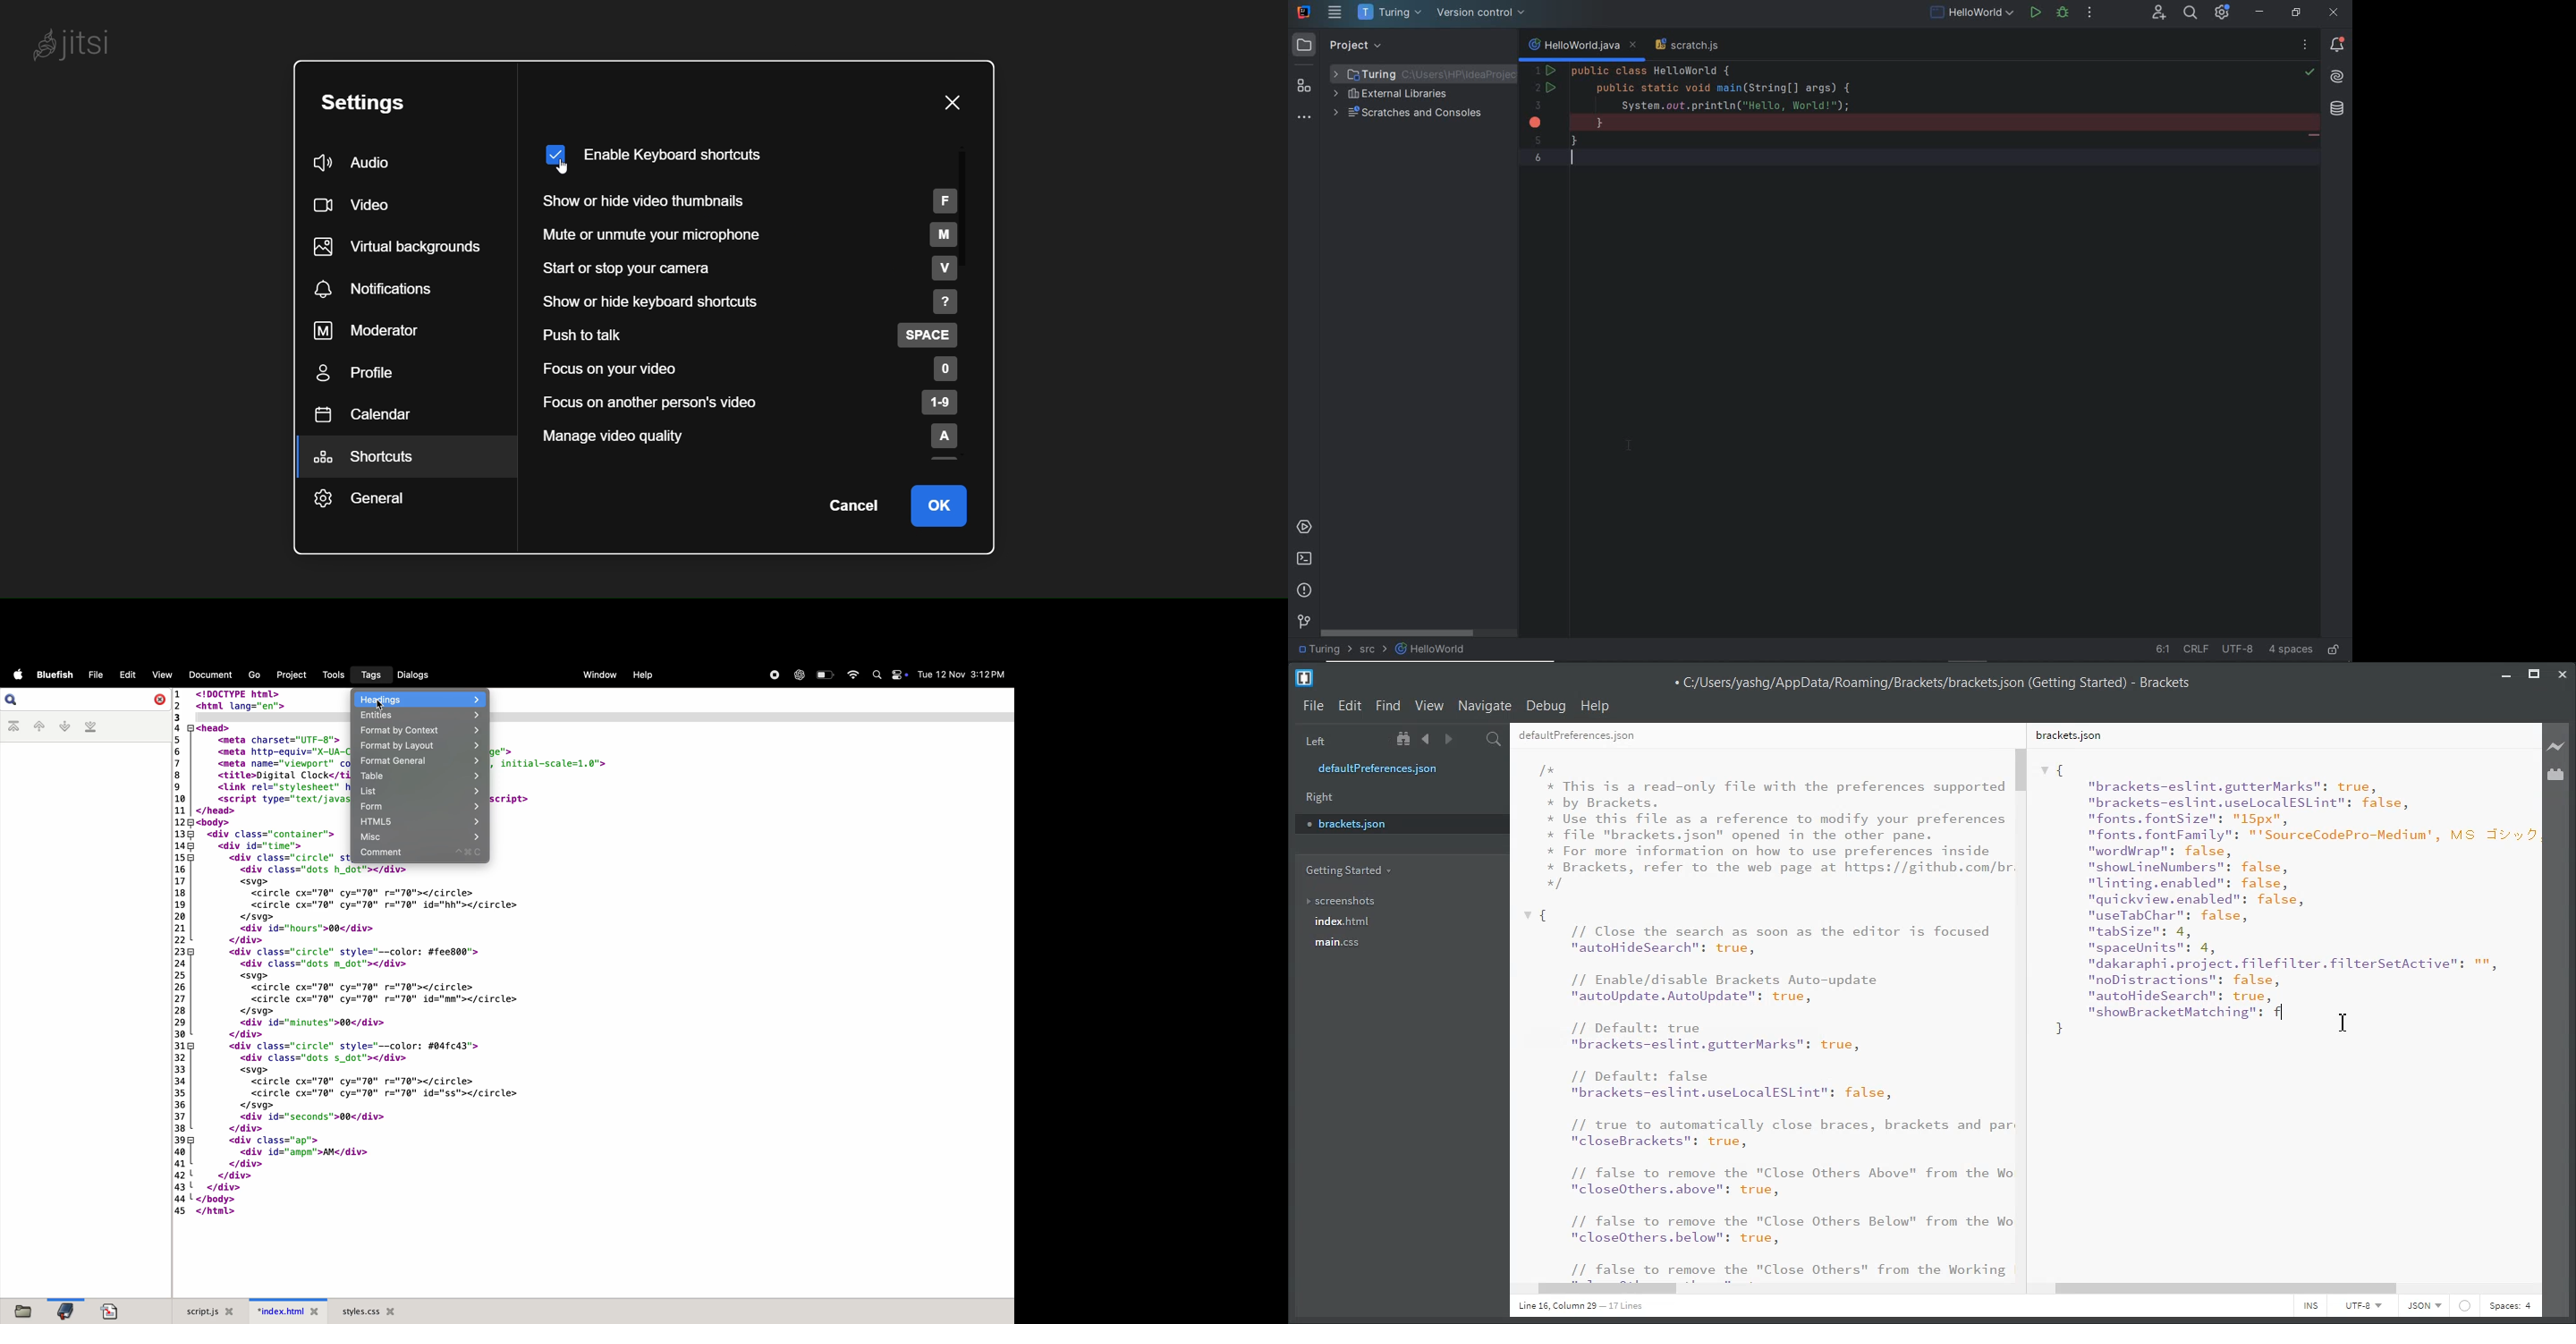 The width and height of the screenshot is (2576, 1344). Describe the element at coordinates (962, 674) in the screenshot. I see `tue 12 nov 3:12 pm` at that location.